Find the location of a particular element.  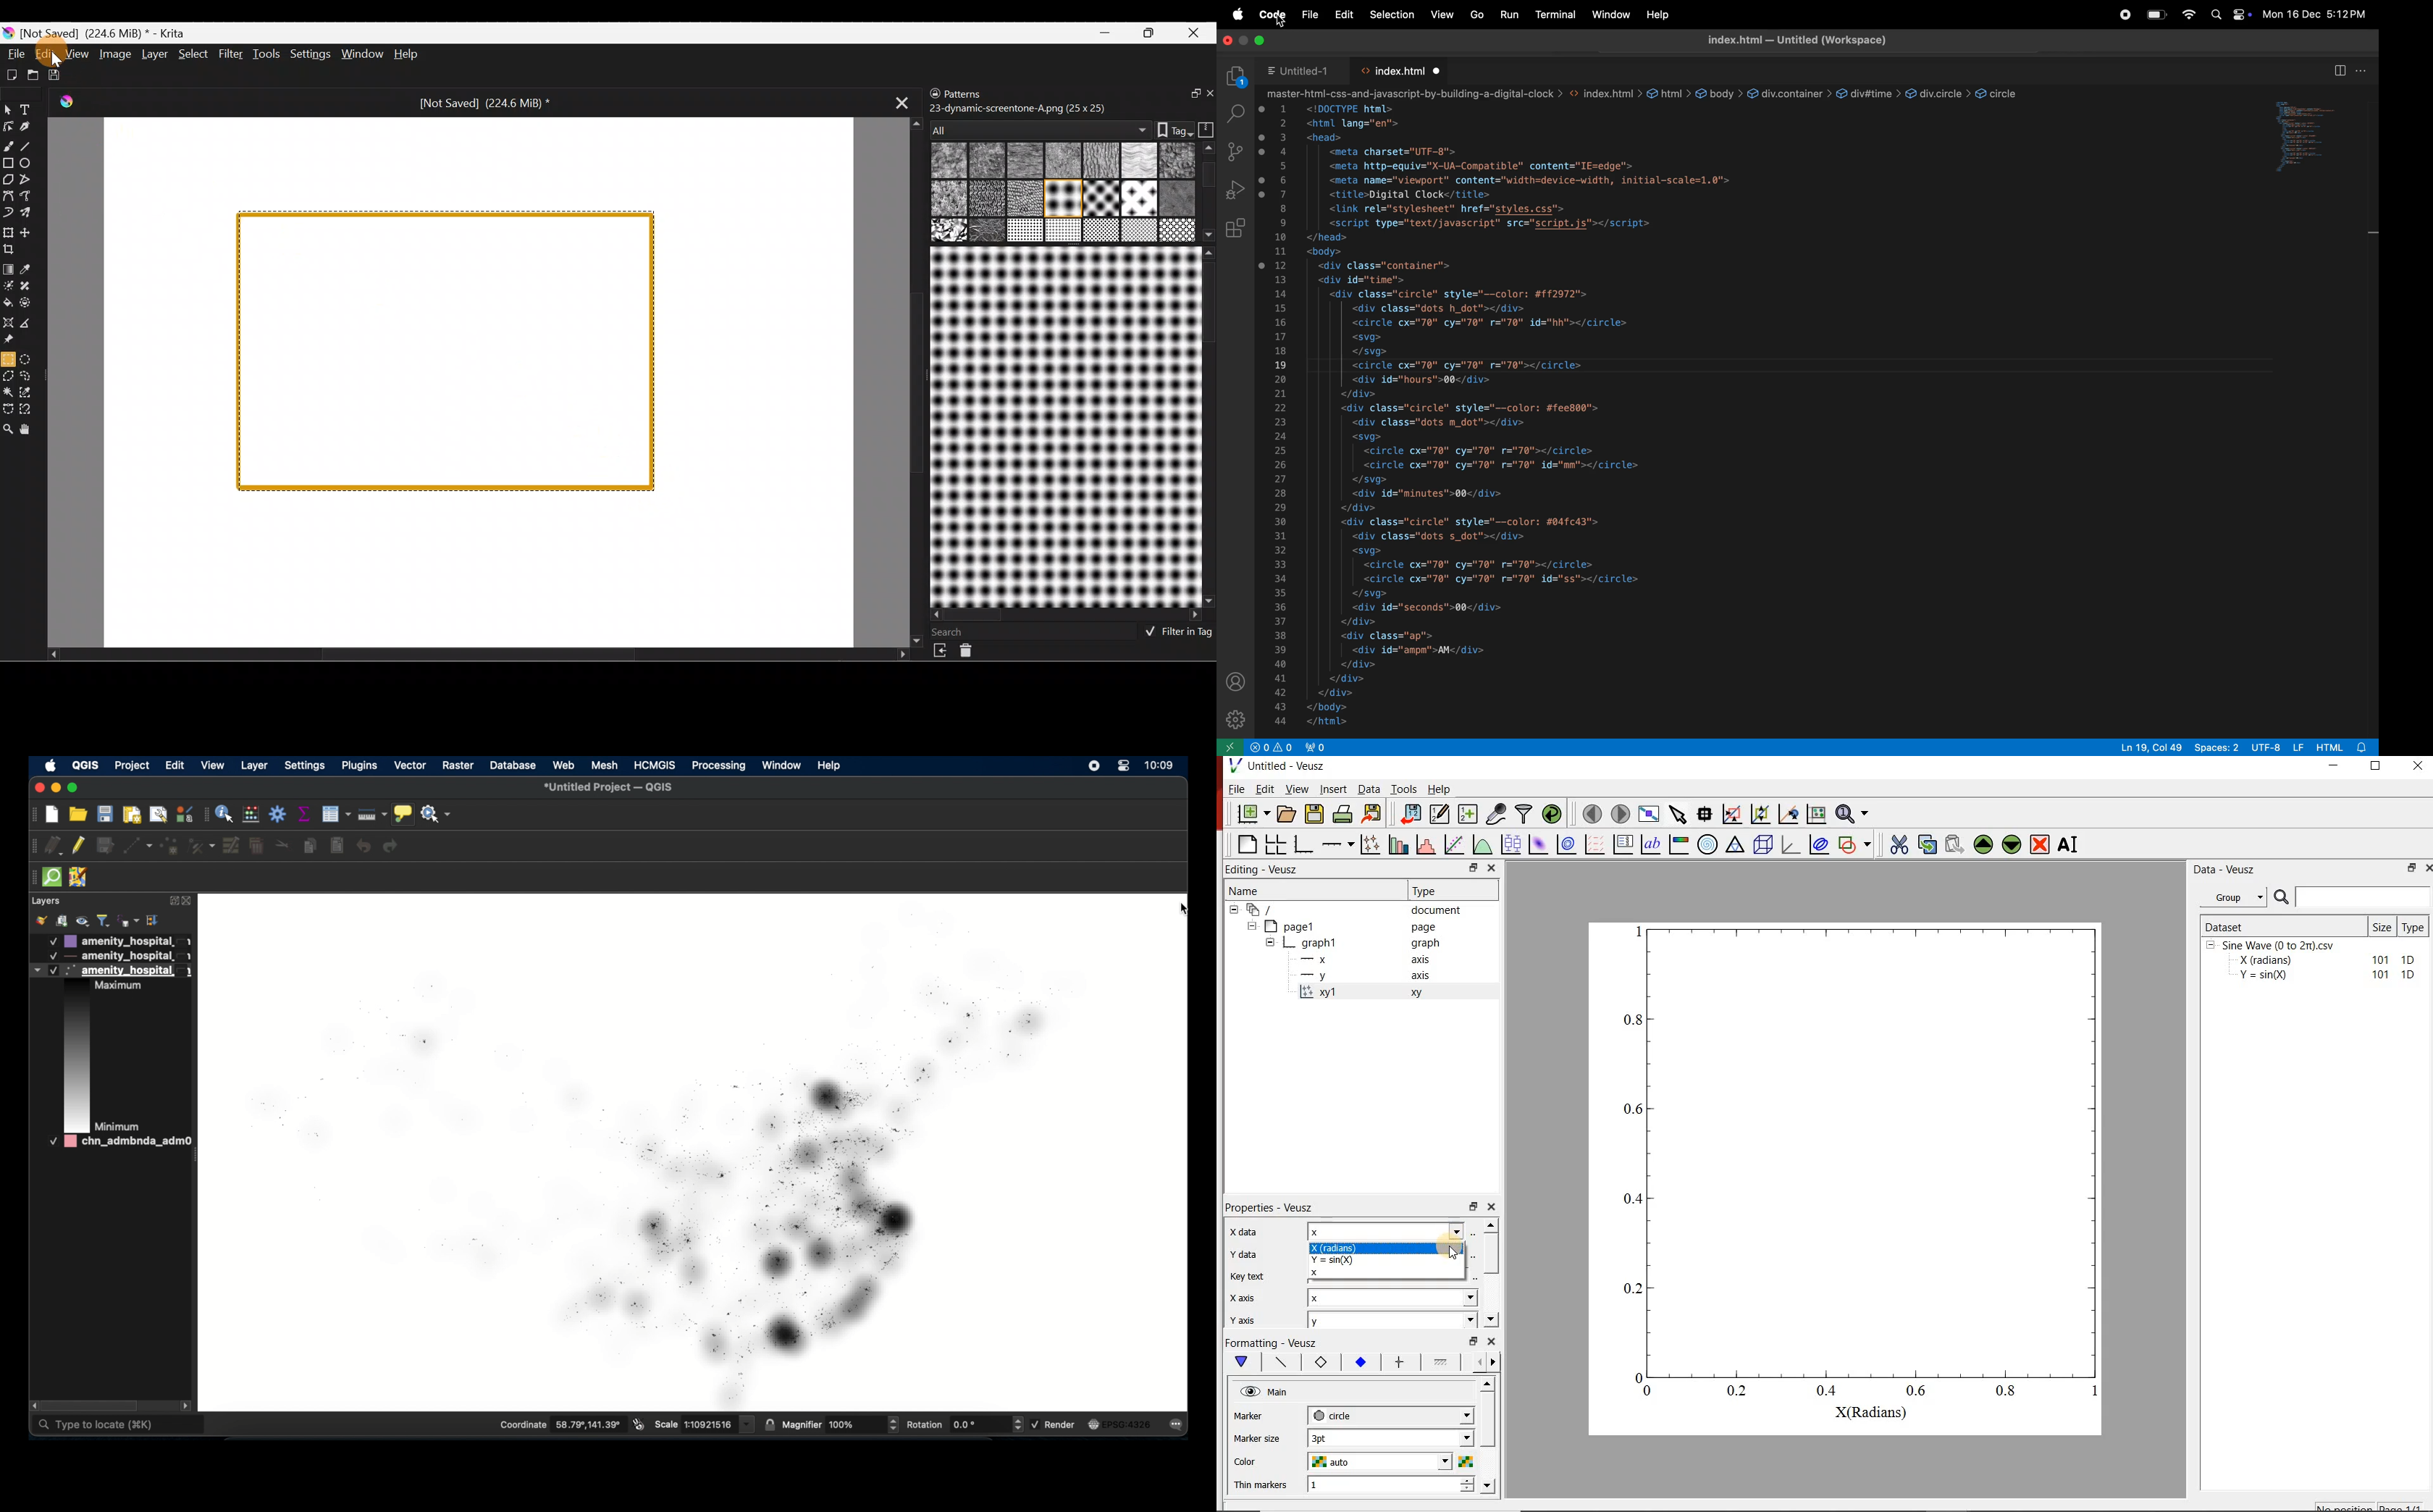

<html lang="en"> is located at coordinates (1359, 124).